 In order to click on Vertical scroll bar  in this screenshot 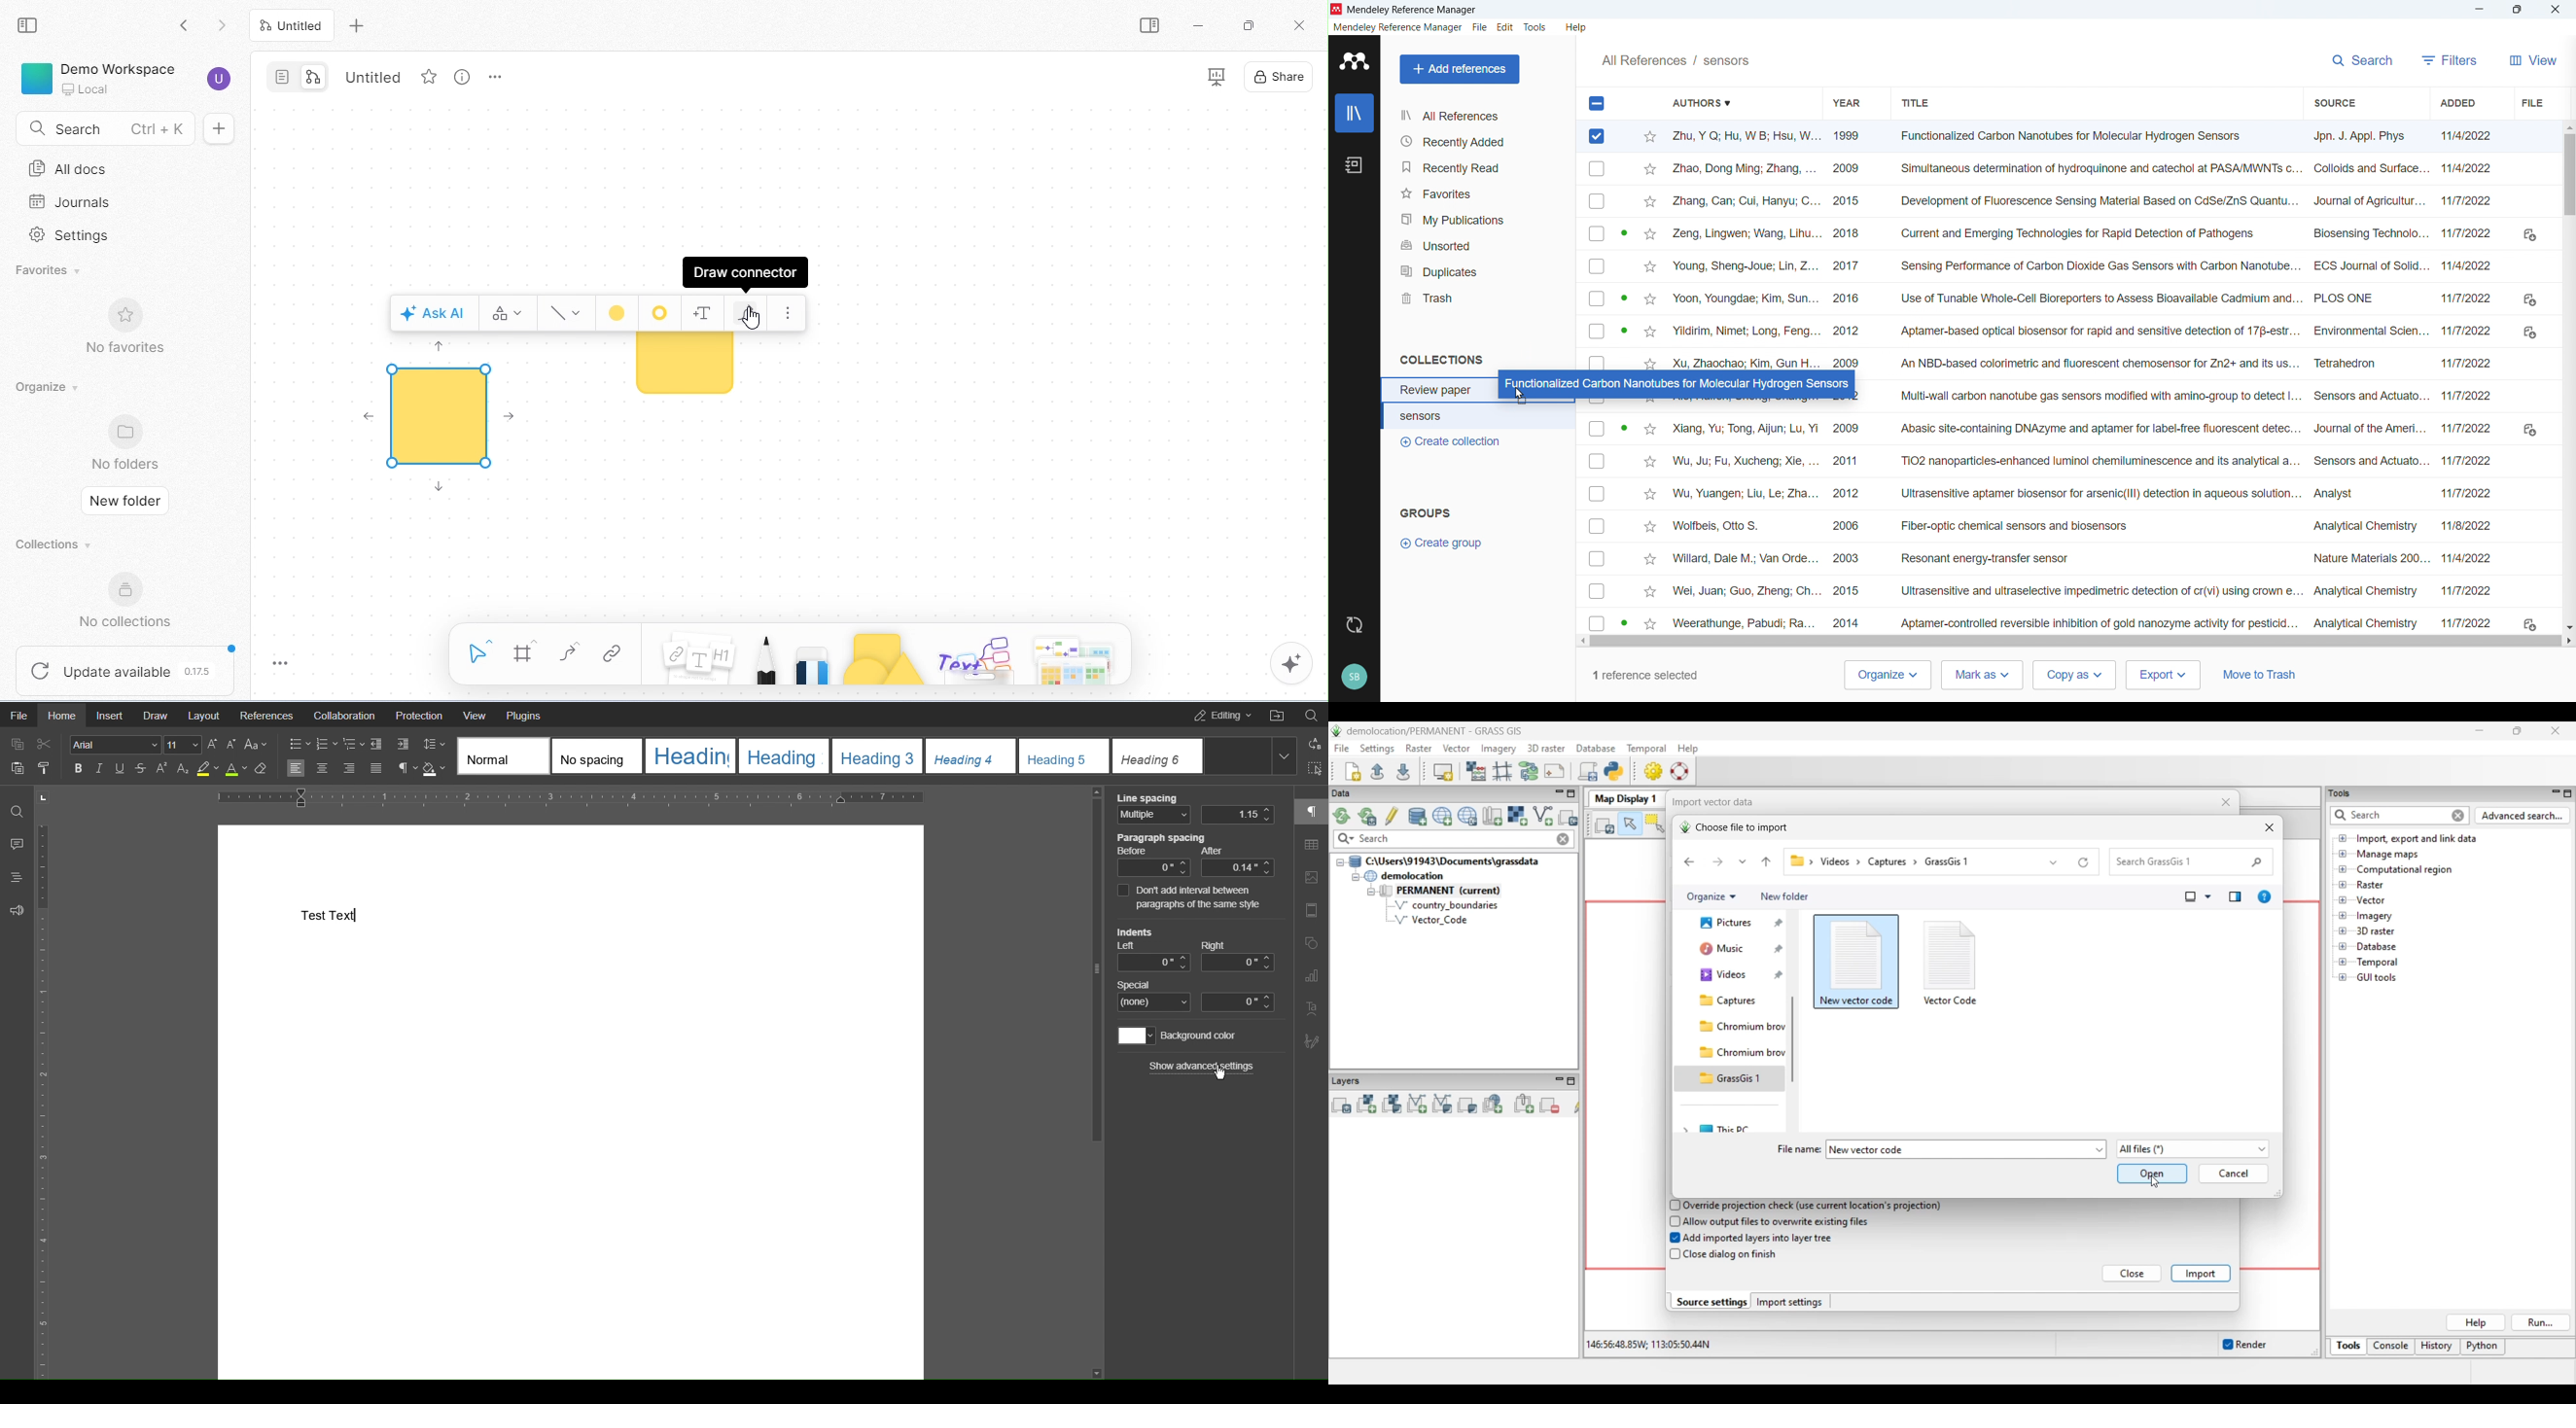, I will do `click(2571, 183)`.